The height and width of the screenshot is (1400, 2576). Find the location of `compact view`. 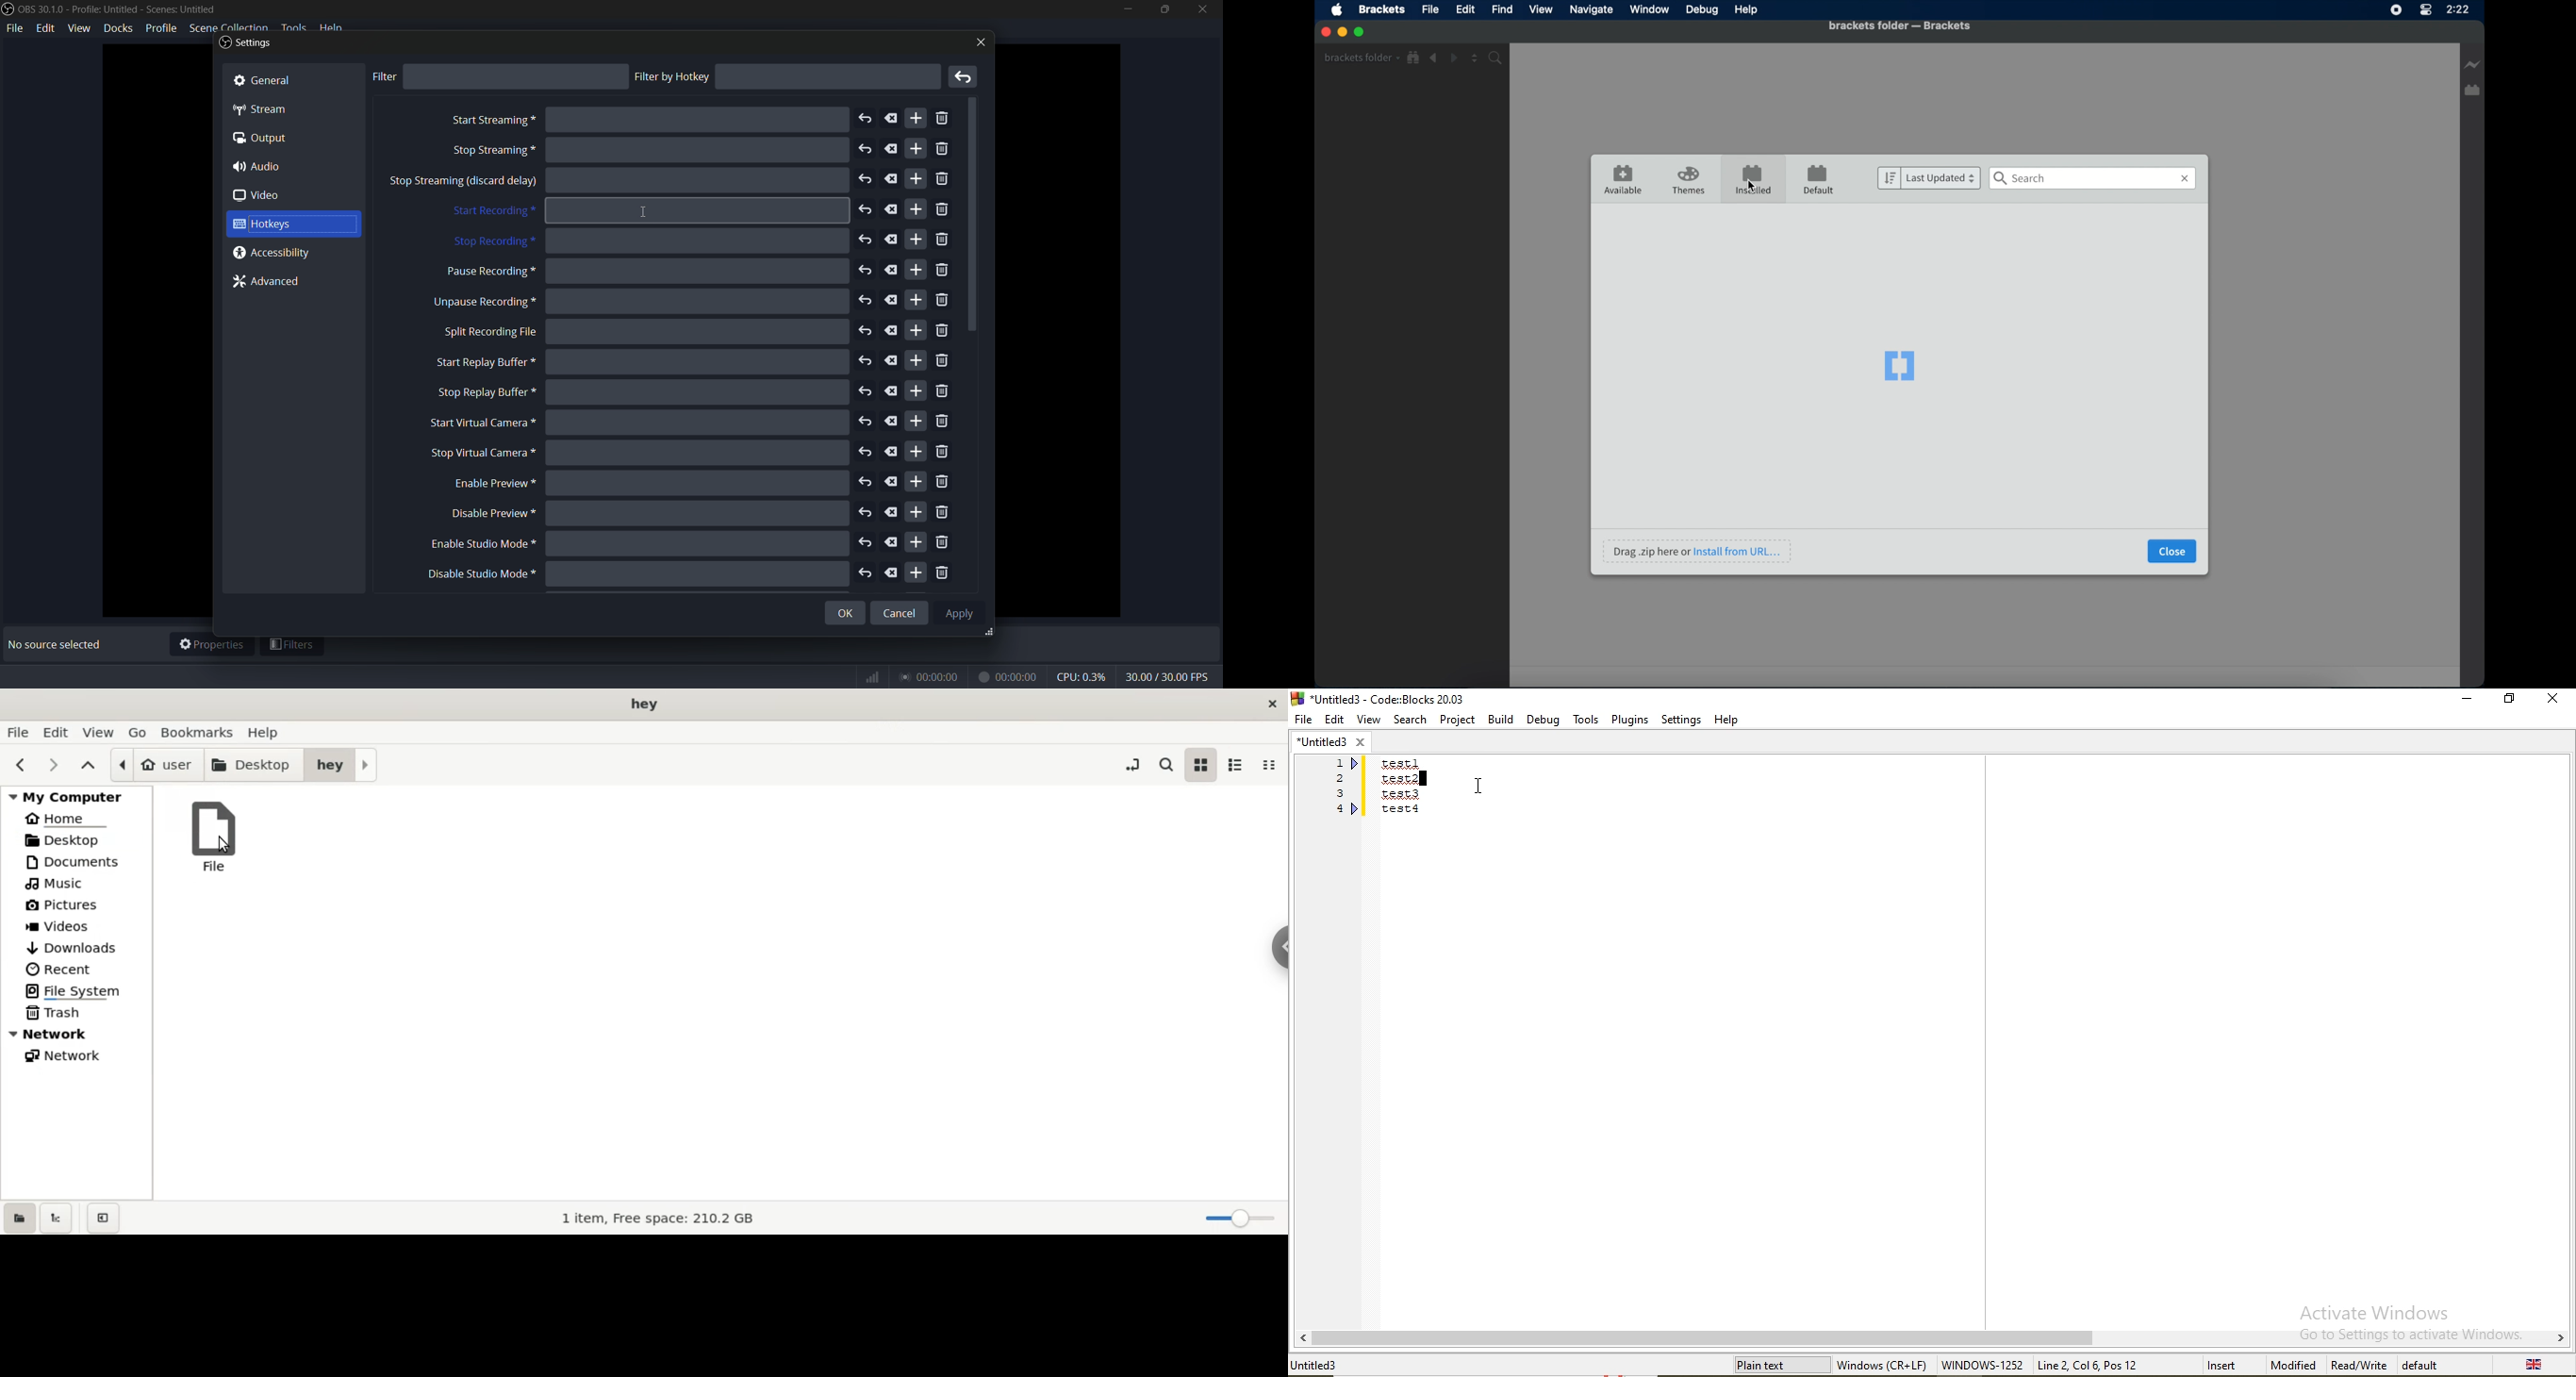

compact view is located at coordinates (1274, 766).